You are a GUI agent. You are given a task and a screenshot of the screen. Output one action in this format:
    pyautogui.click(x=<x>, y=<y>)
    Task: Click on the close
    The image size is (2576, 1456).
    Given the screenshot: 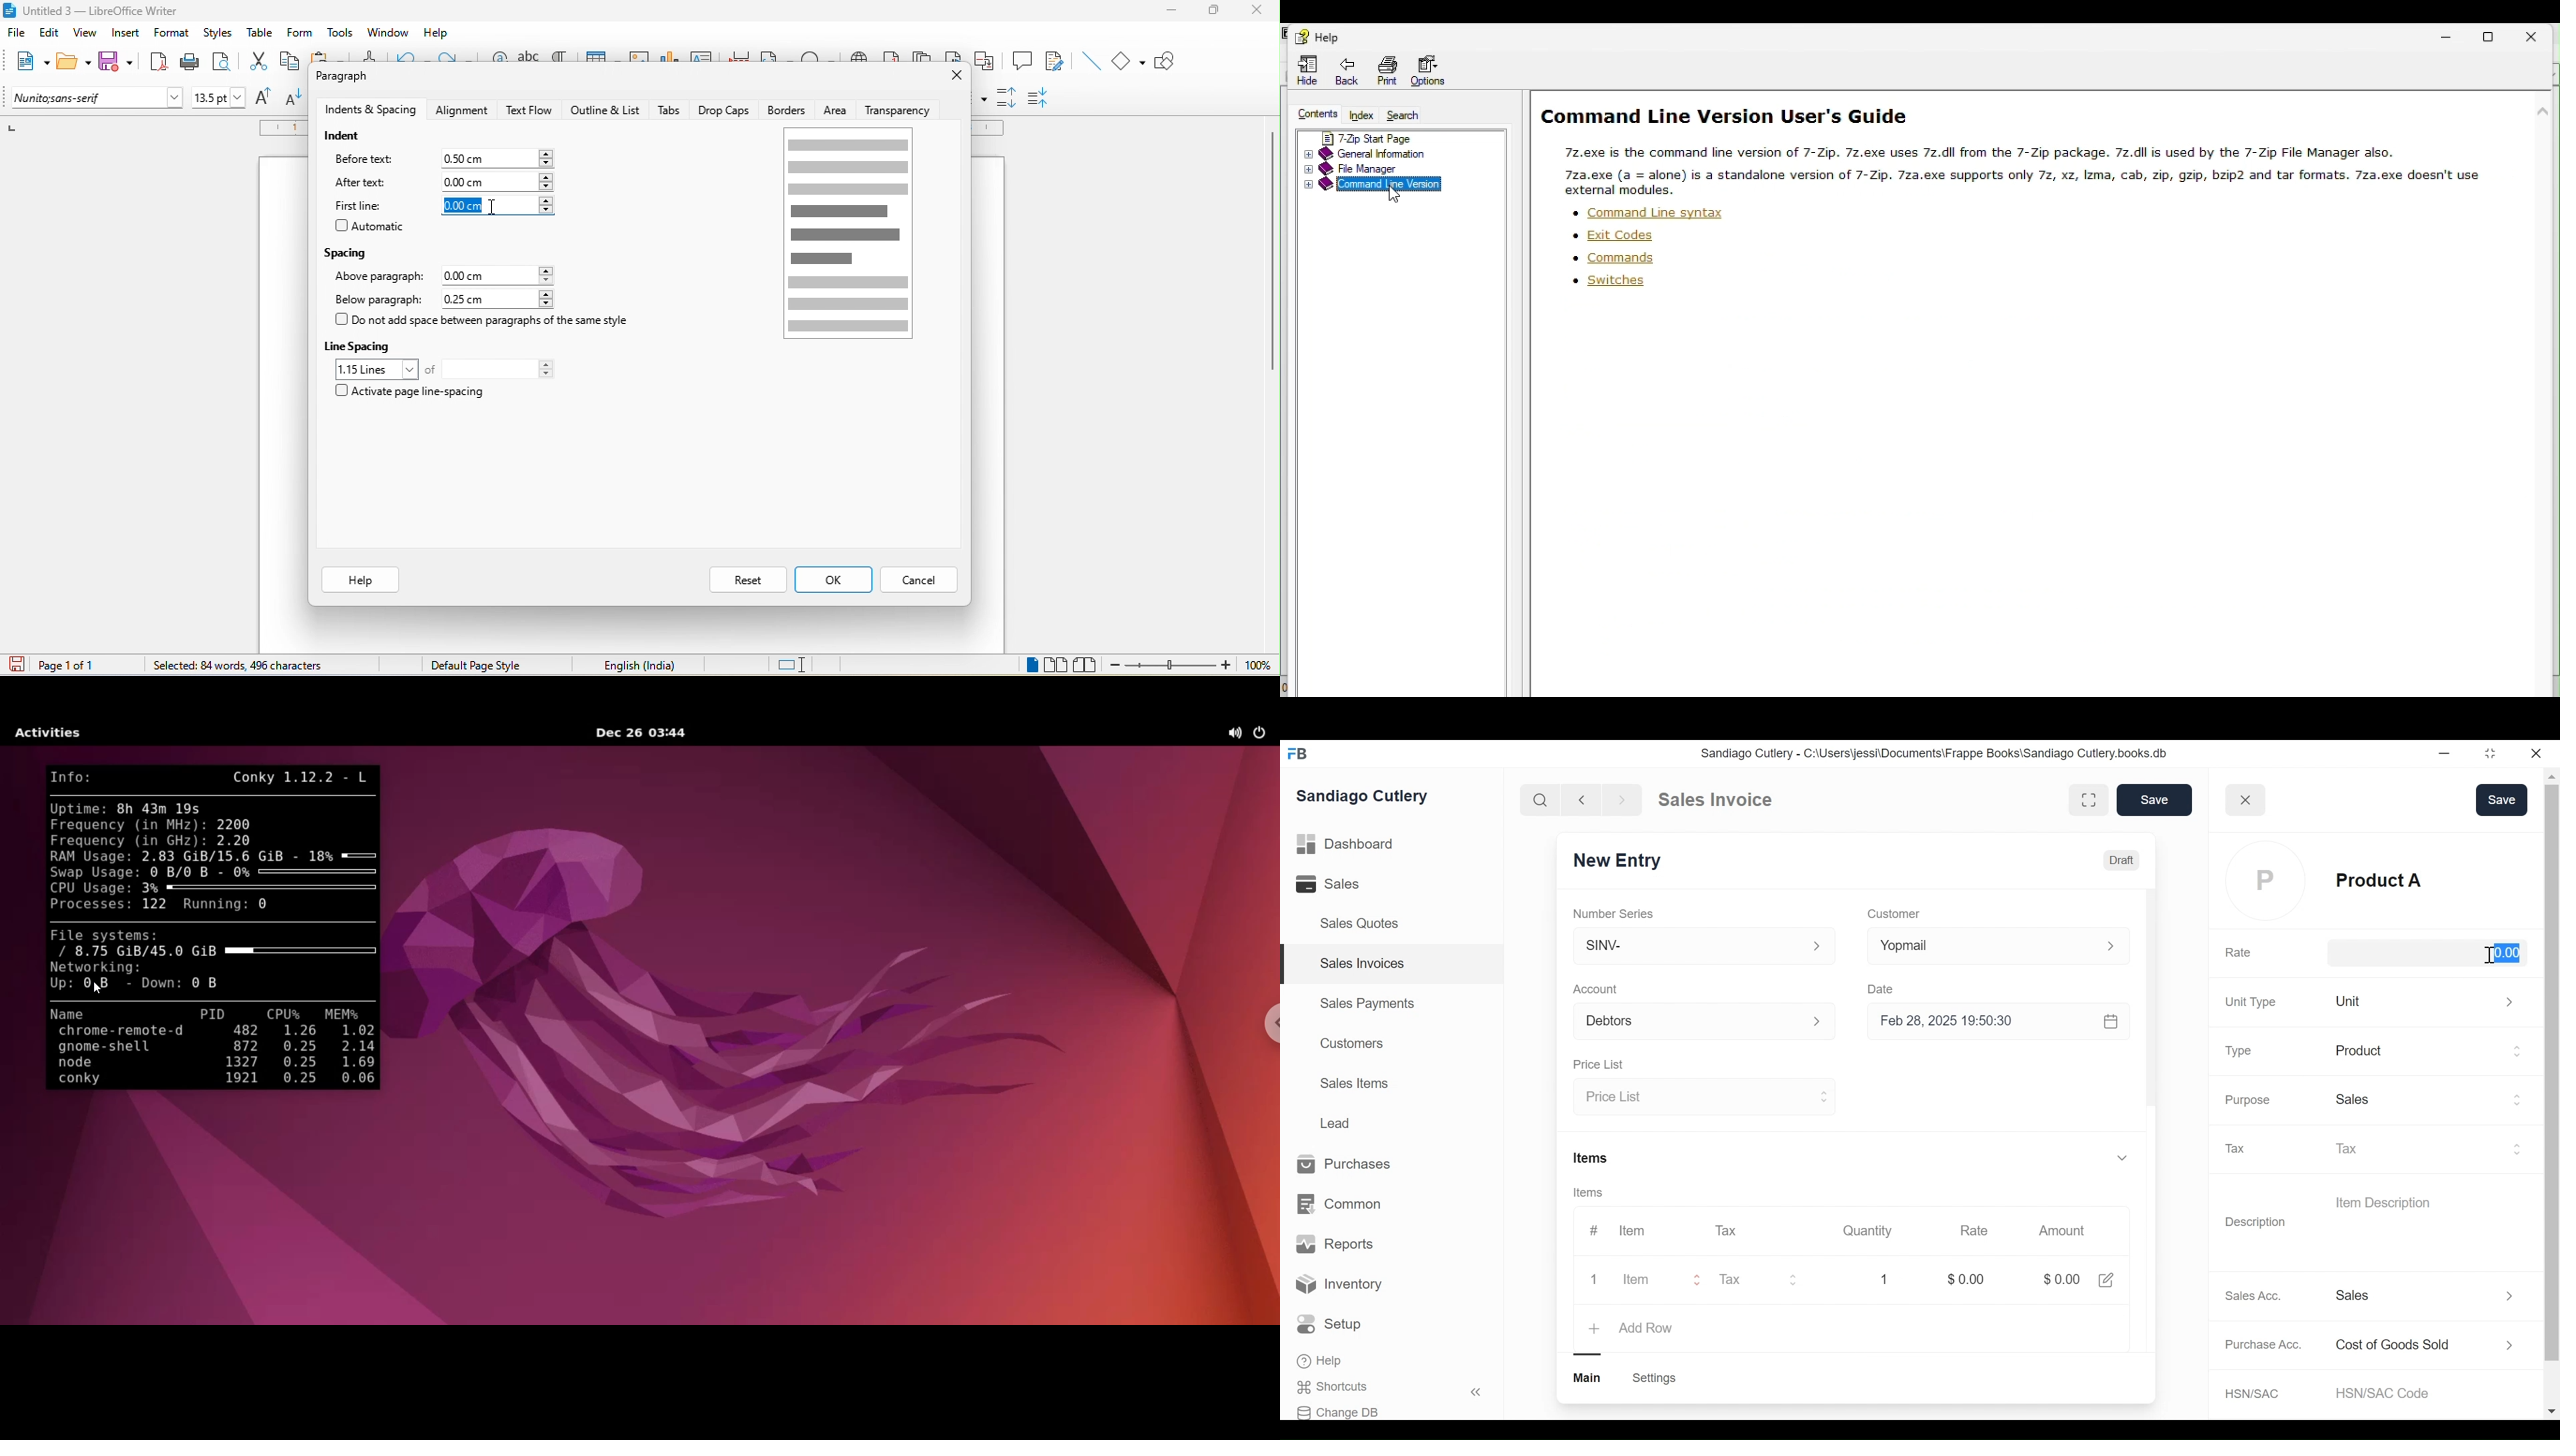 What is the action you would take?
    pyautogui.click(x=2537, y=754)
    